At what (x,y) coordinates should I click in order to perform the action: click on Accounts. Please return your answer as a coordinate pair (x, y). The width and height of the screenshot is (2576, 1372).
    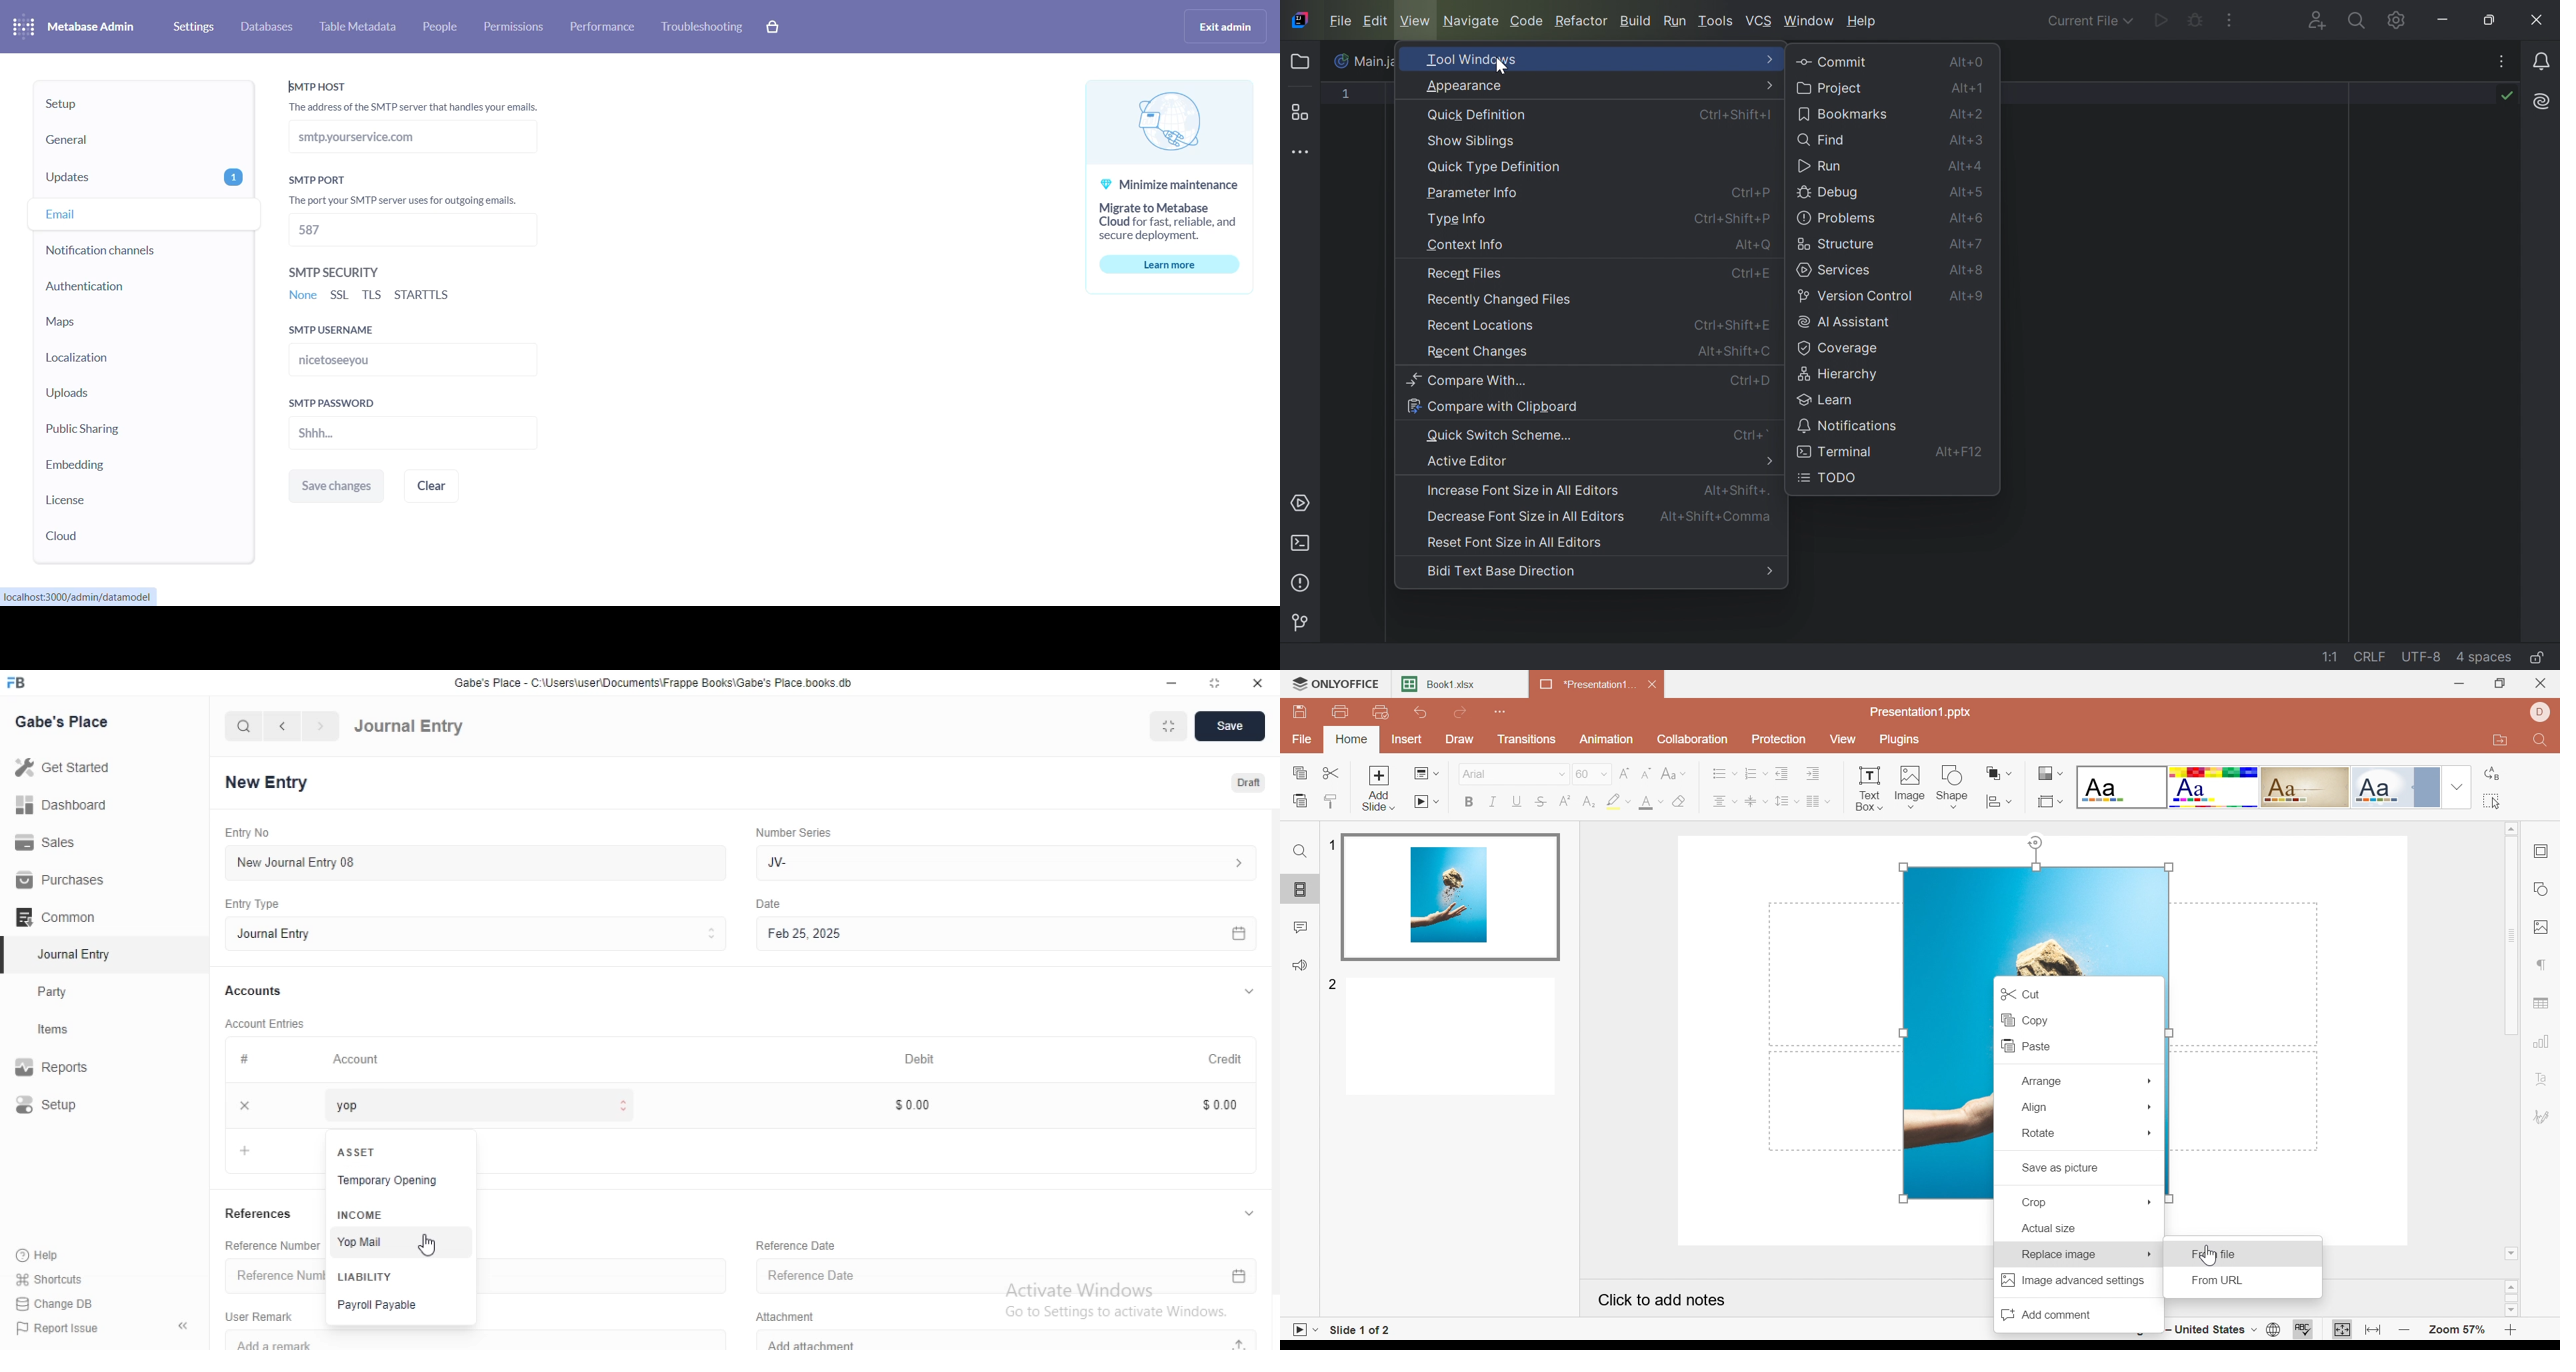
    Looking at the image, I should click on (255, 992).